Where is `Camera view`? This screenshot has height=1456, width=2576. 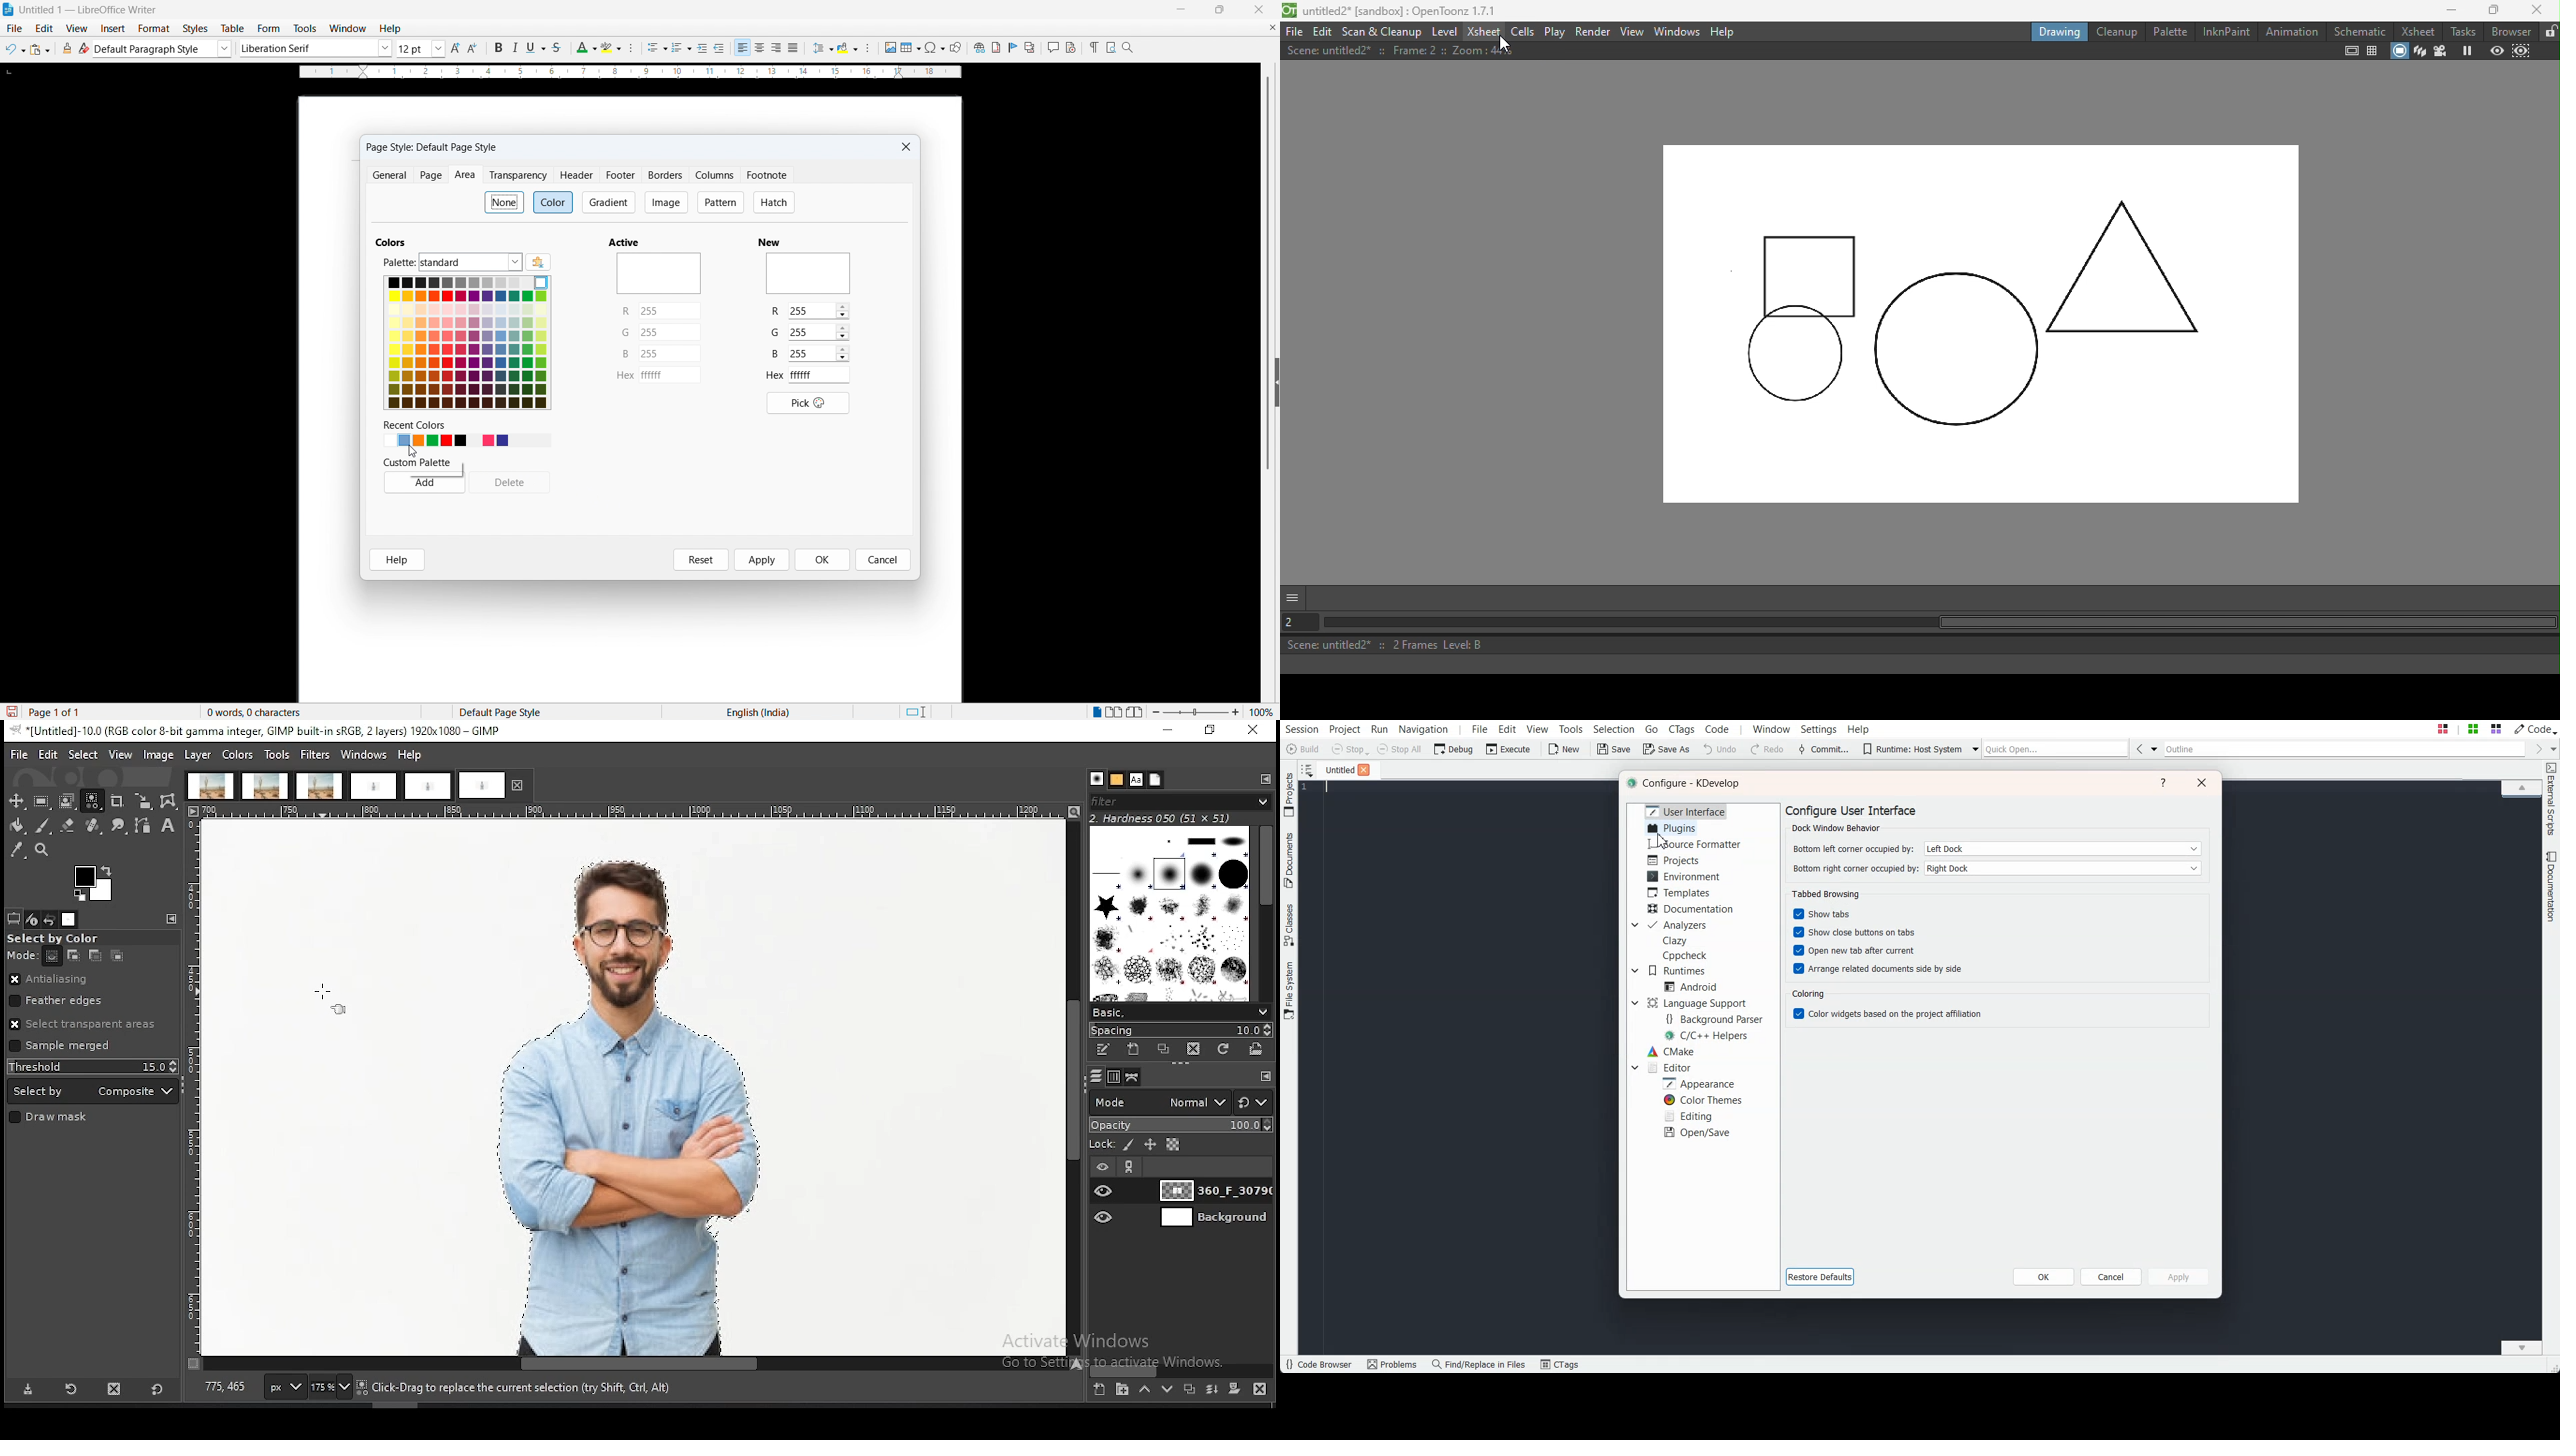
Camera view is located at coordinates (2440, 52).